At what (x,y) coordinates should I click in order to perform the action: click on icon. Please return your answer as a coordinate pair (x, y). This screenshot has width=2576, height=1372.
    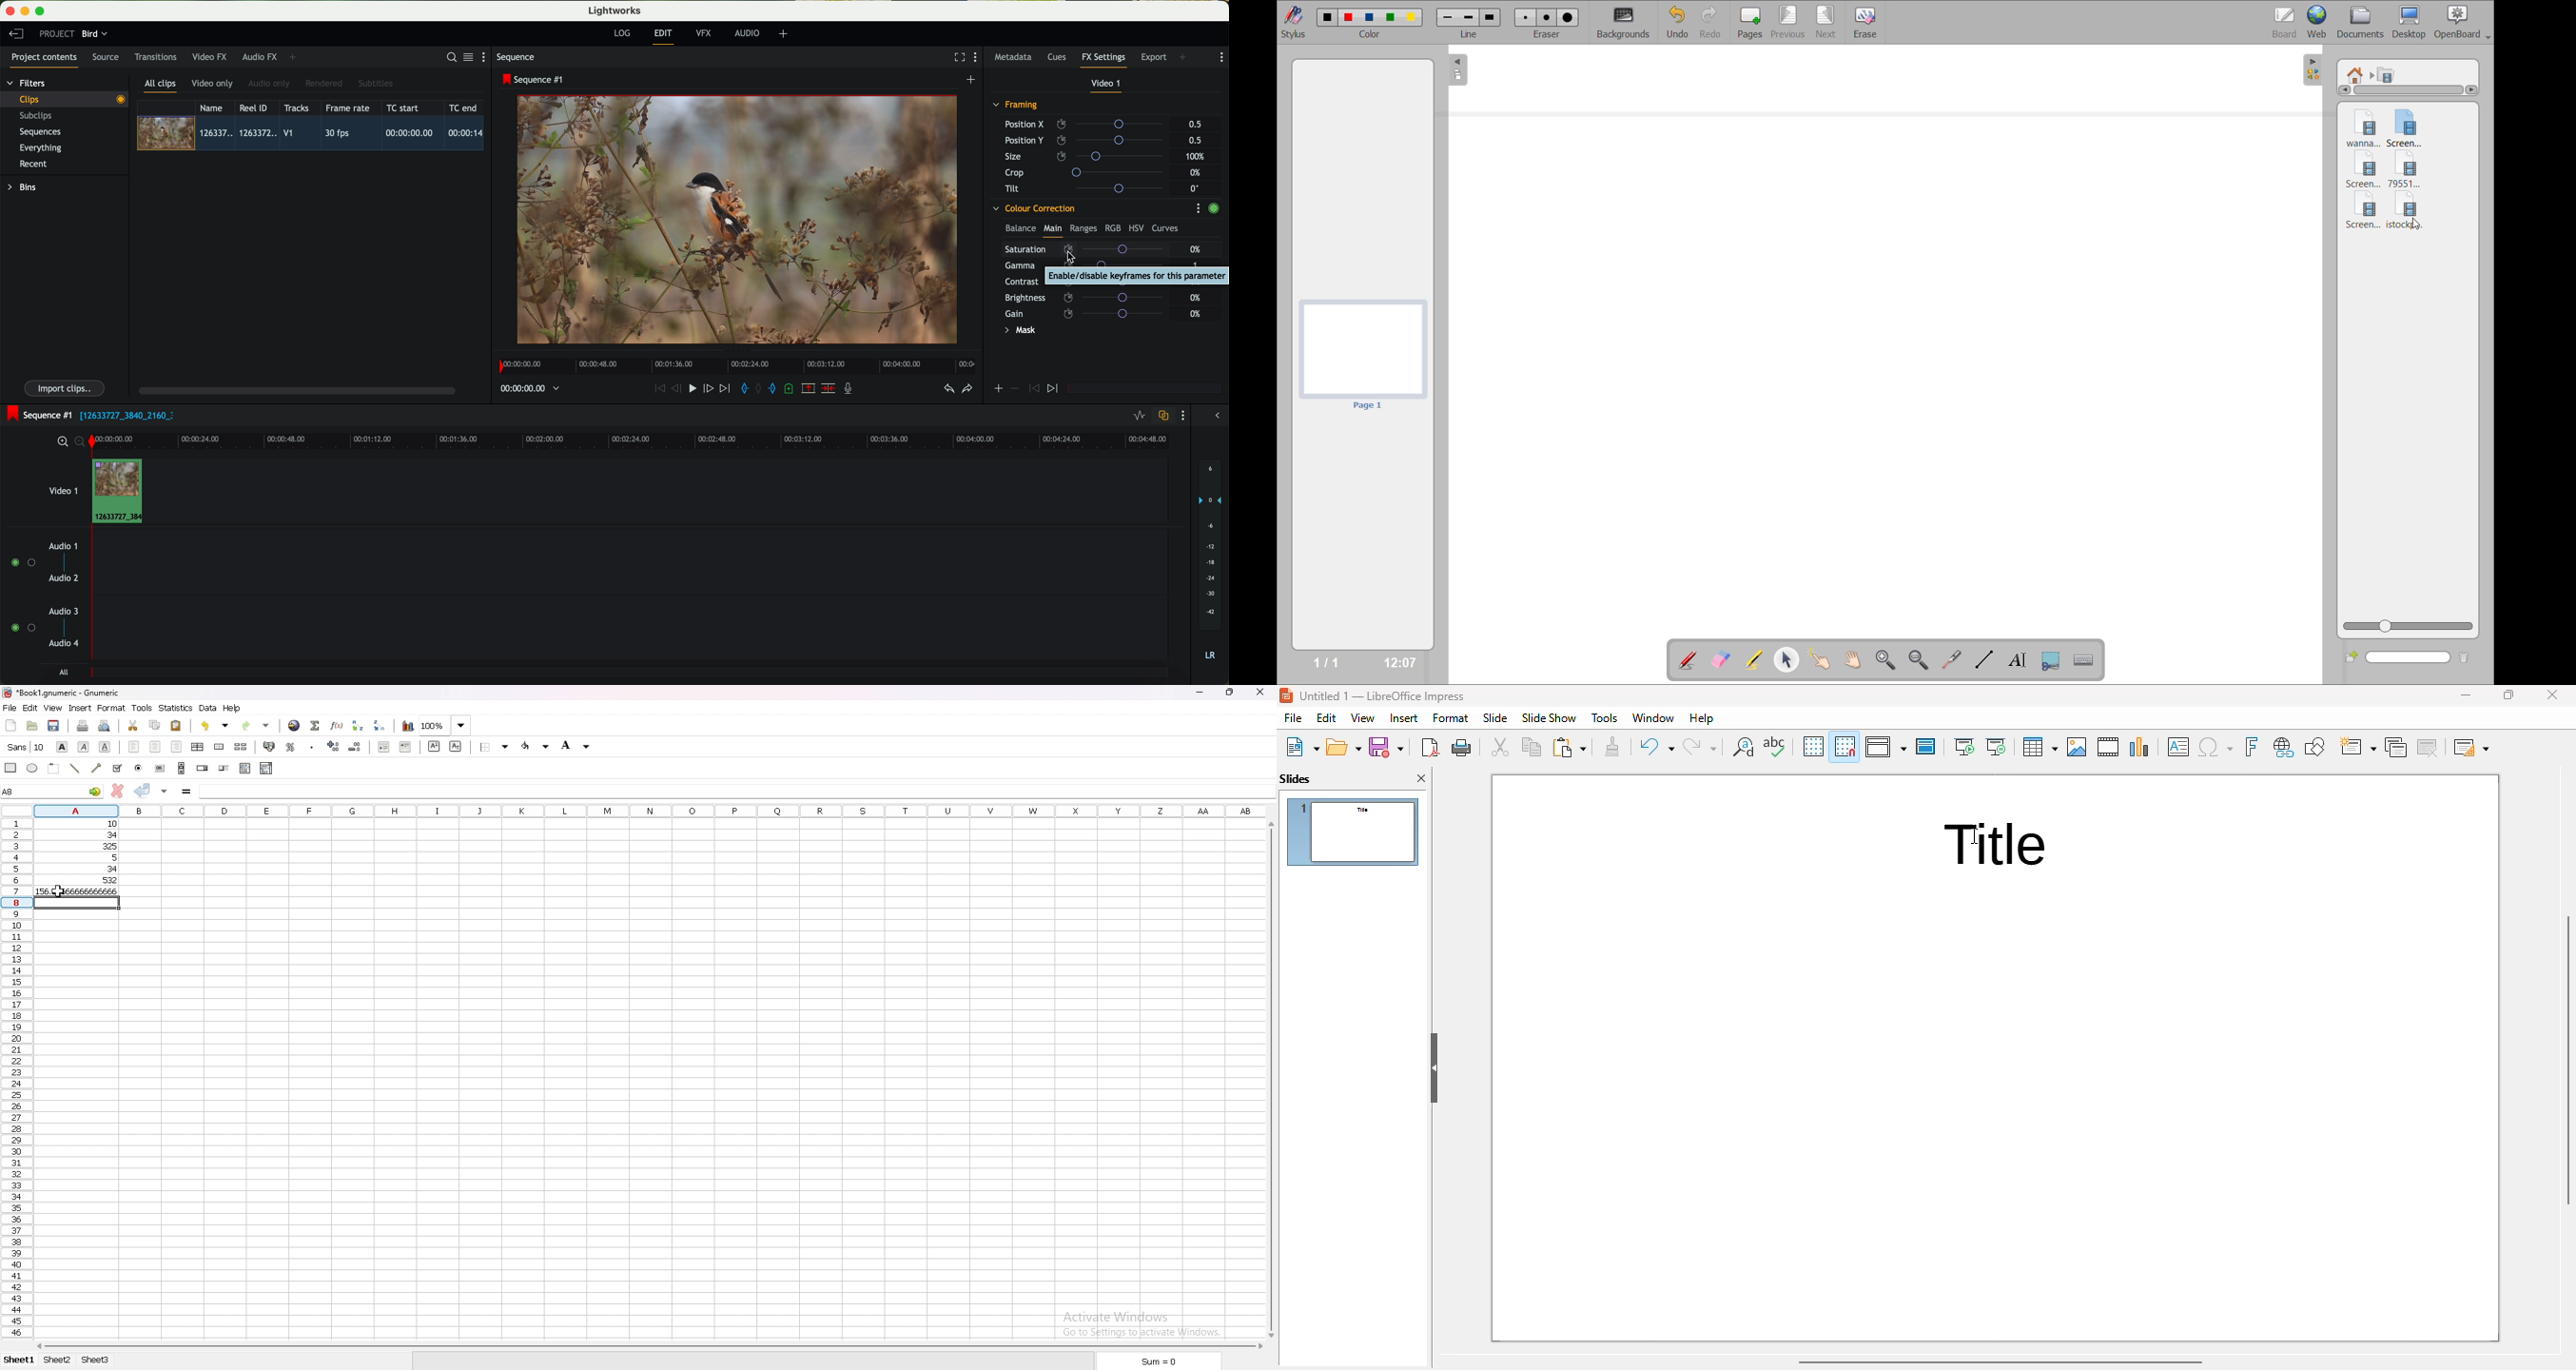
    Looking at the image, I should click on (1014, 389).